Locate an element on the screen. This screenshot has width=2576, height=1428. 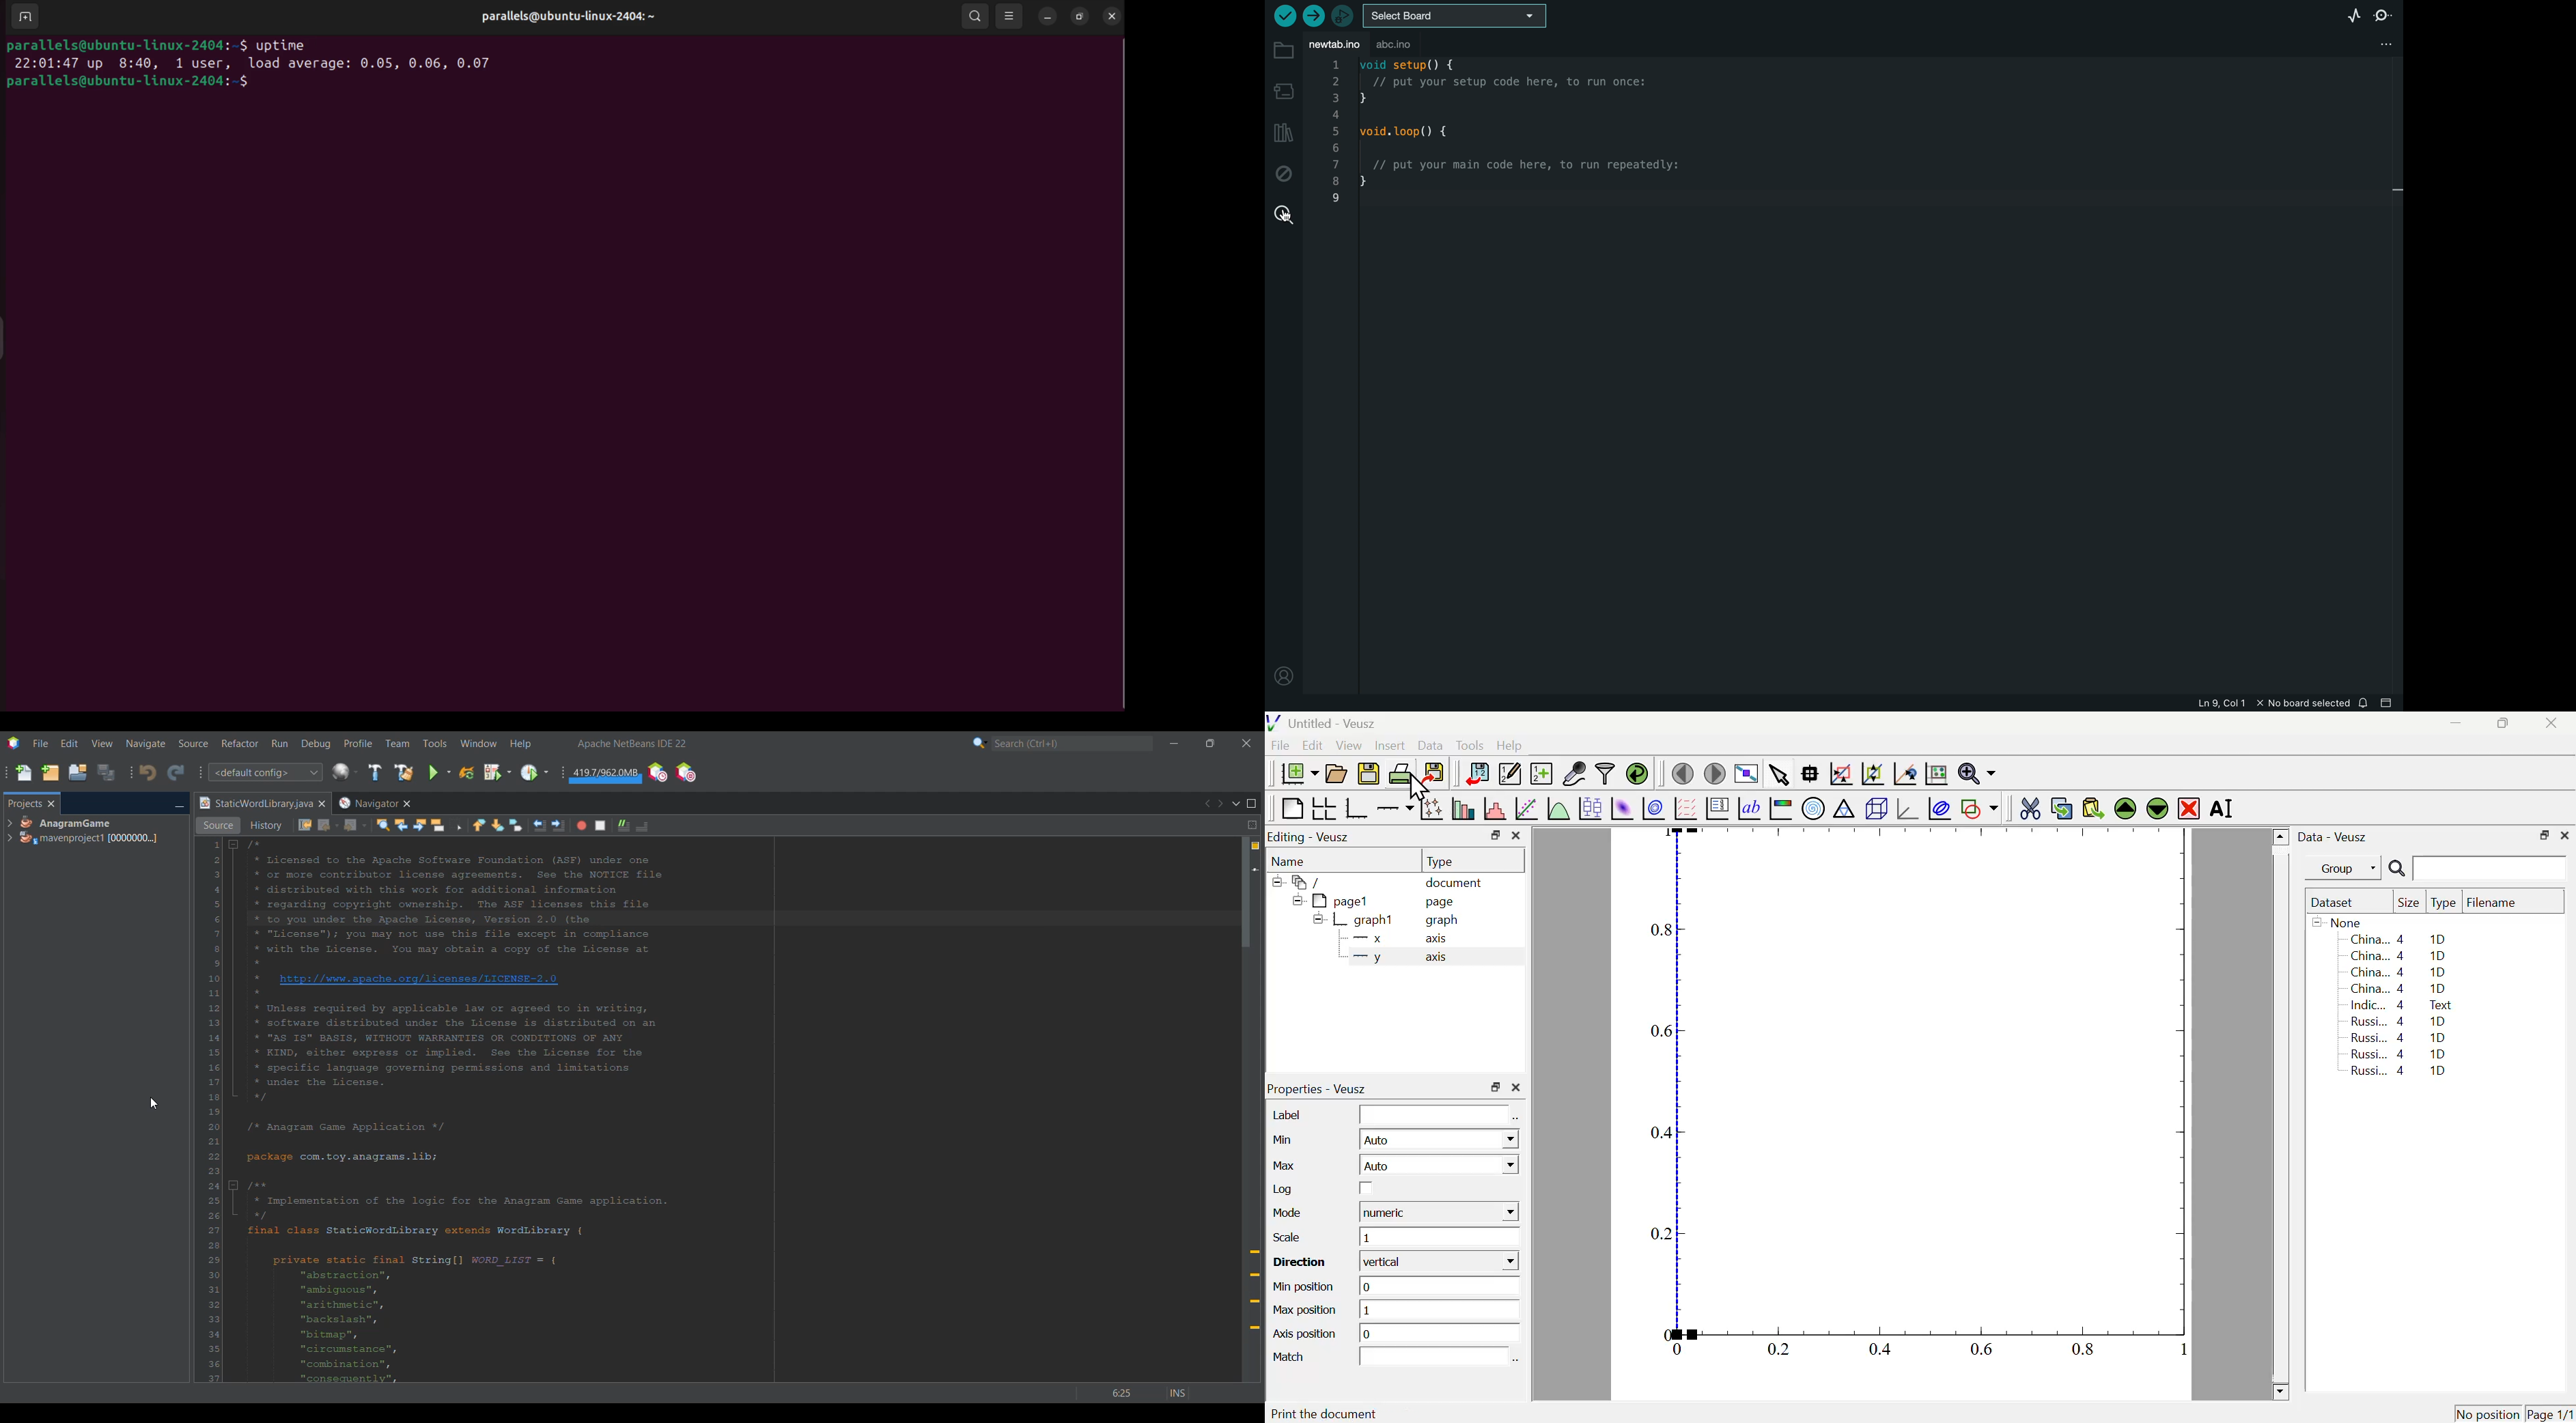
Clean and build main project is located at coordinates (403, 772).